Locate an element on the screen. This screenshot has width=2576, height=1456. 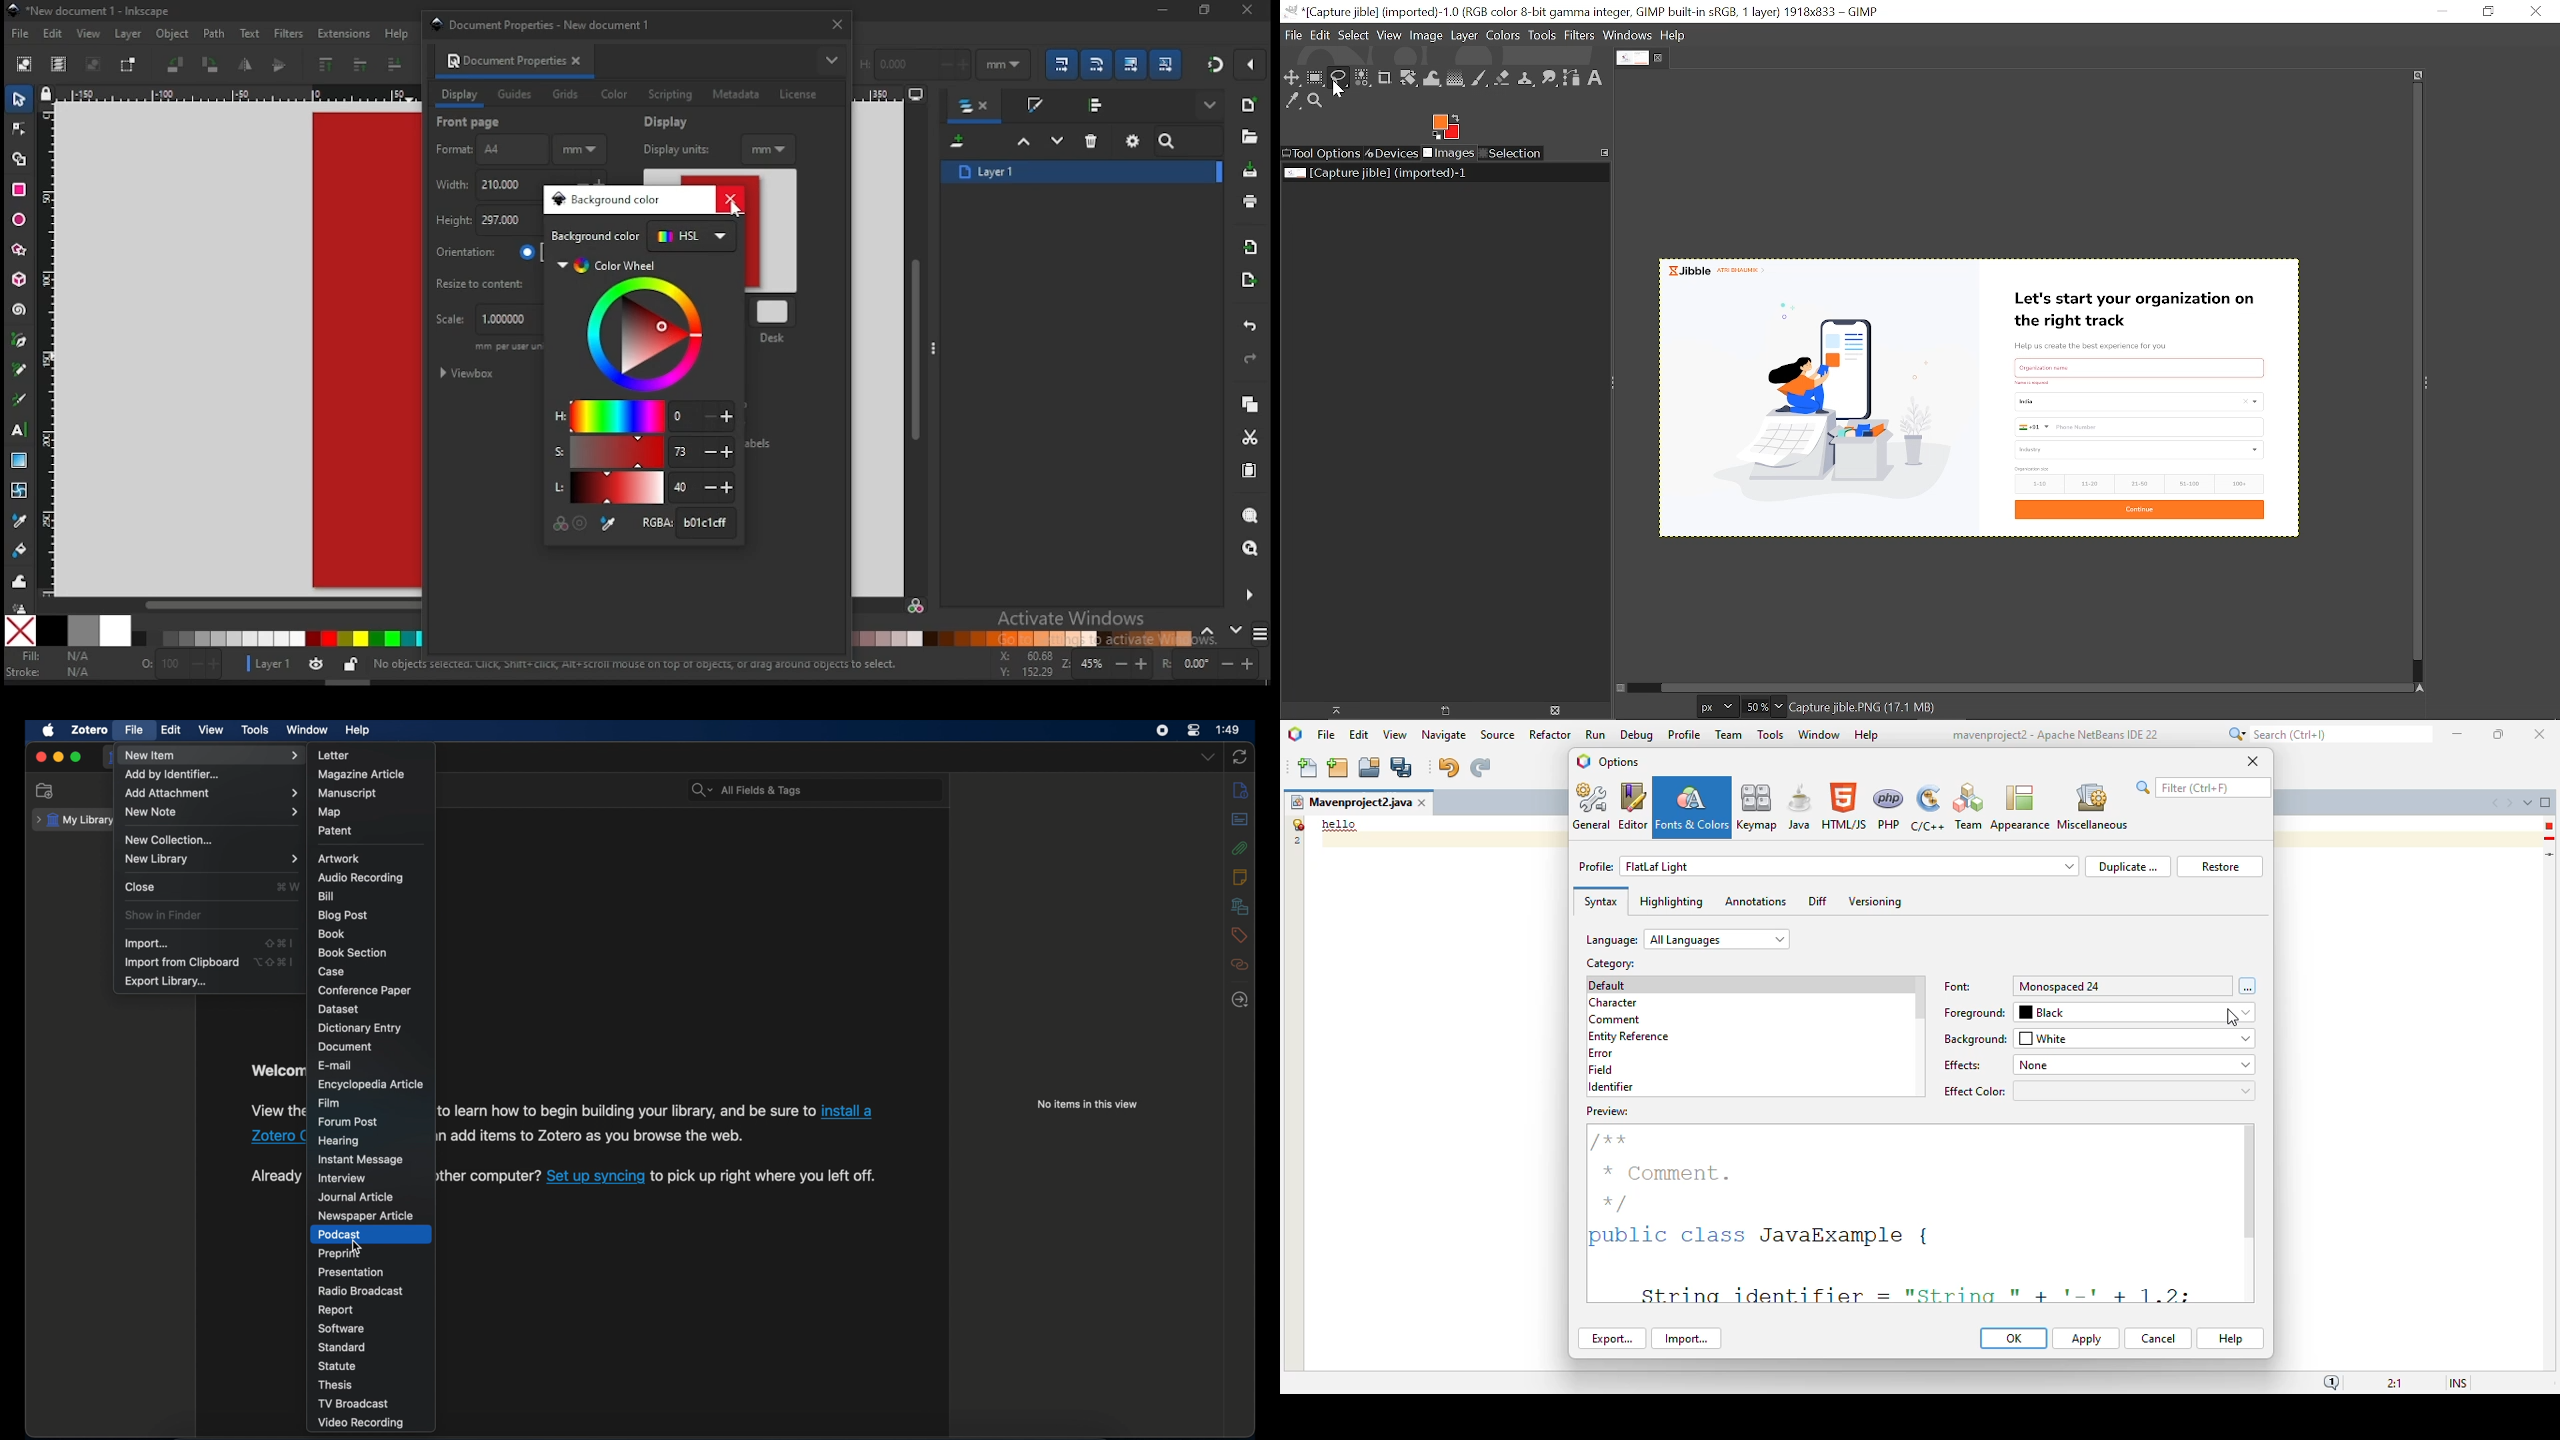
tools is located at coordinates (256, 730).